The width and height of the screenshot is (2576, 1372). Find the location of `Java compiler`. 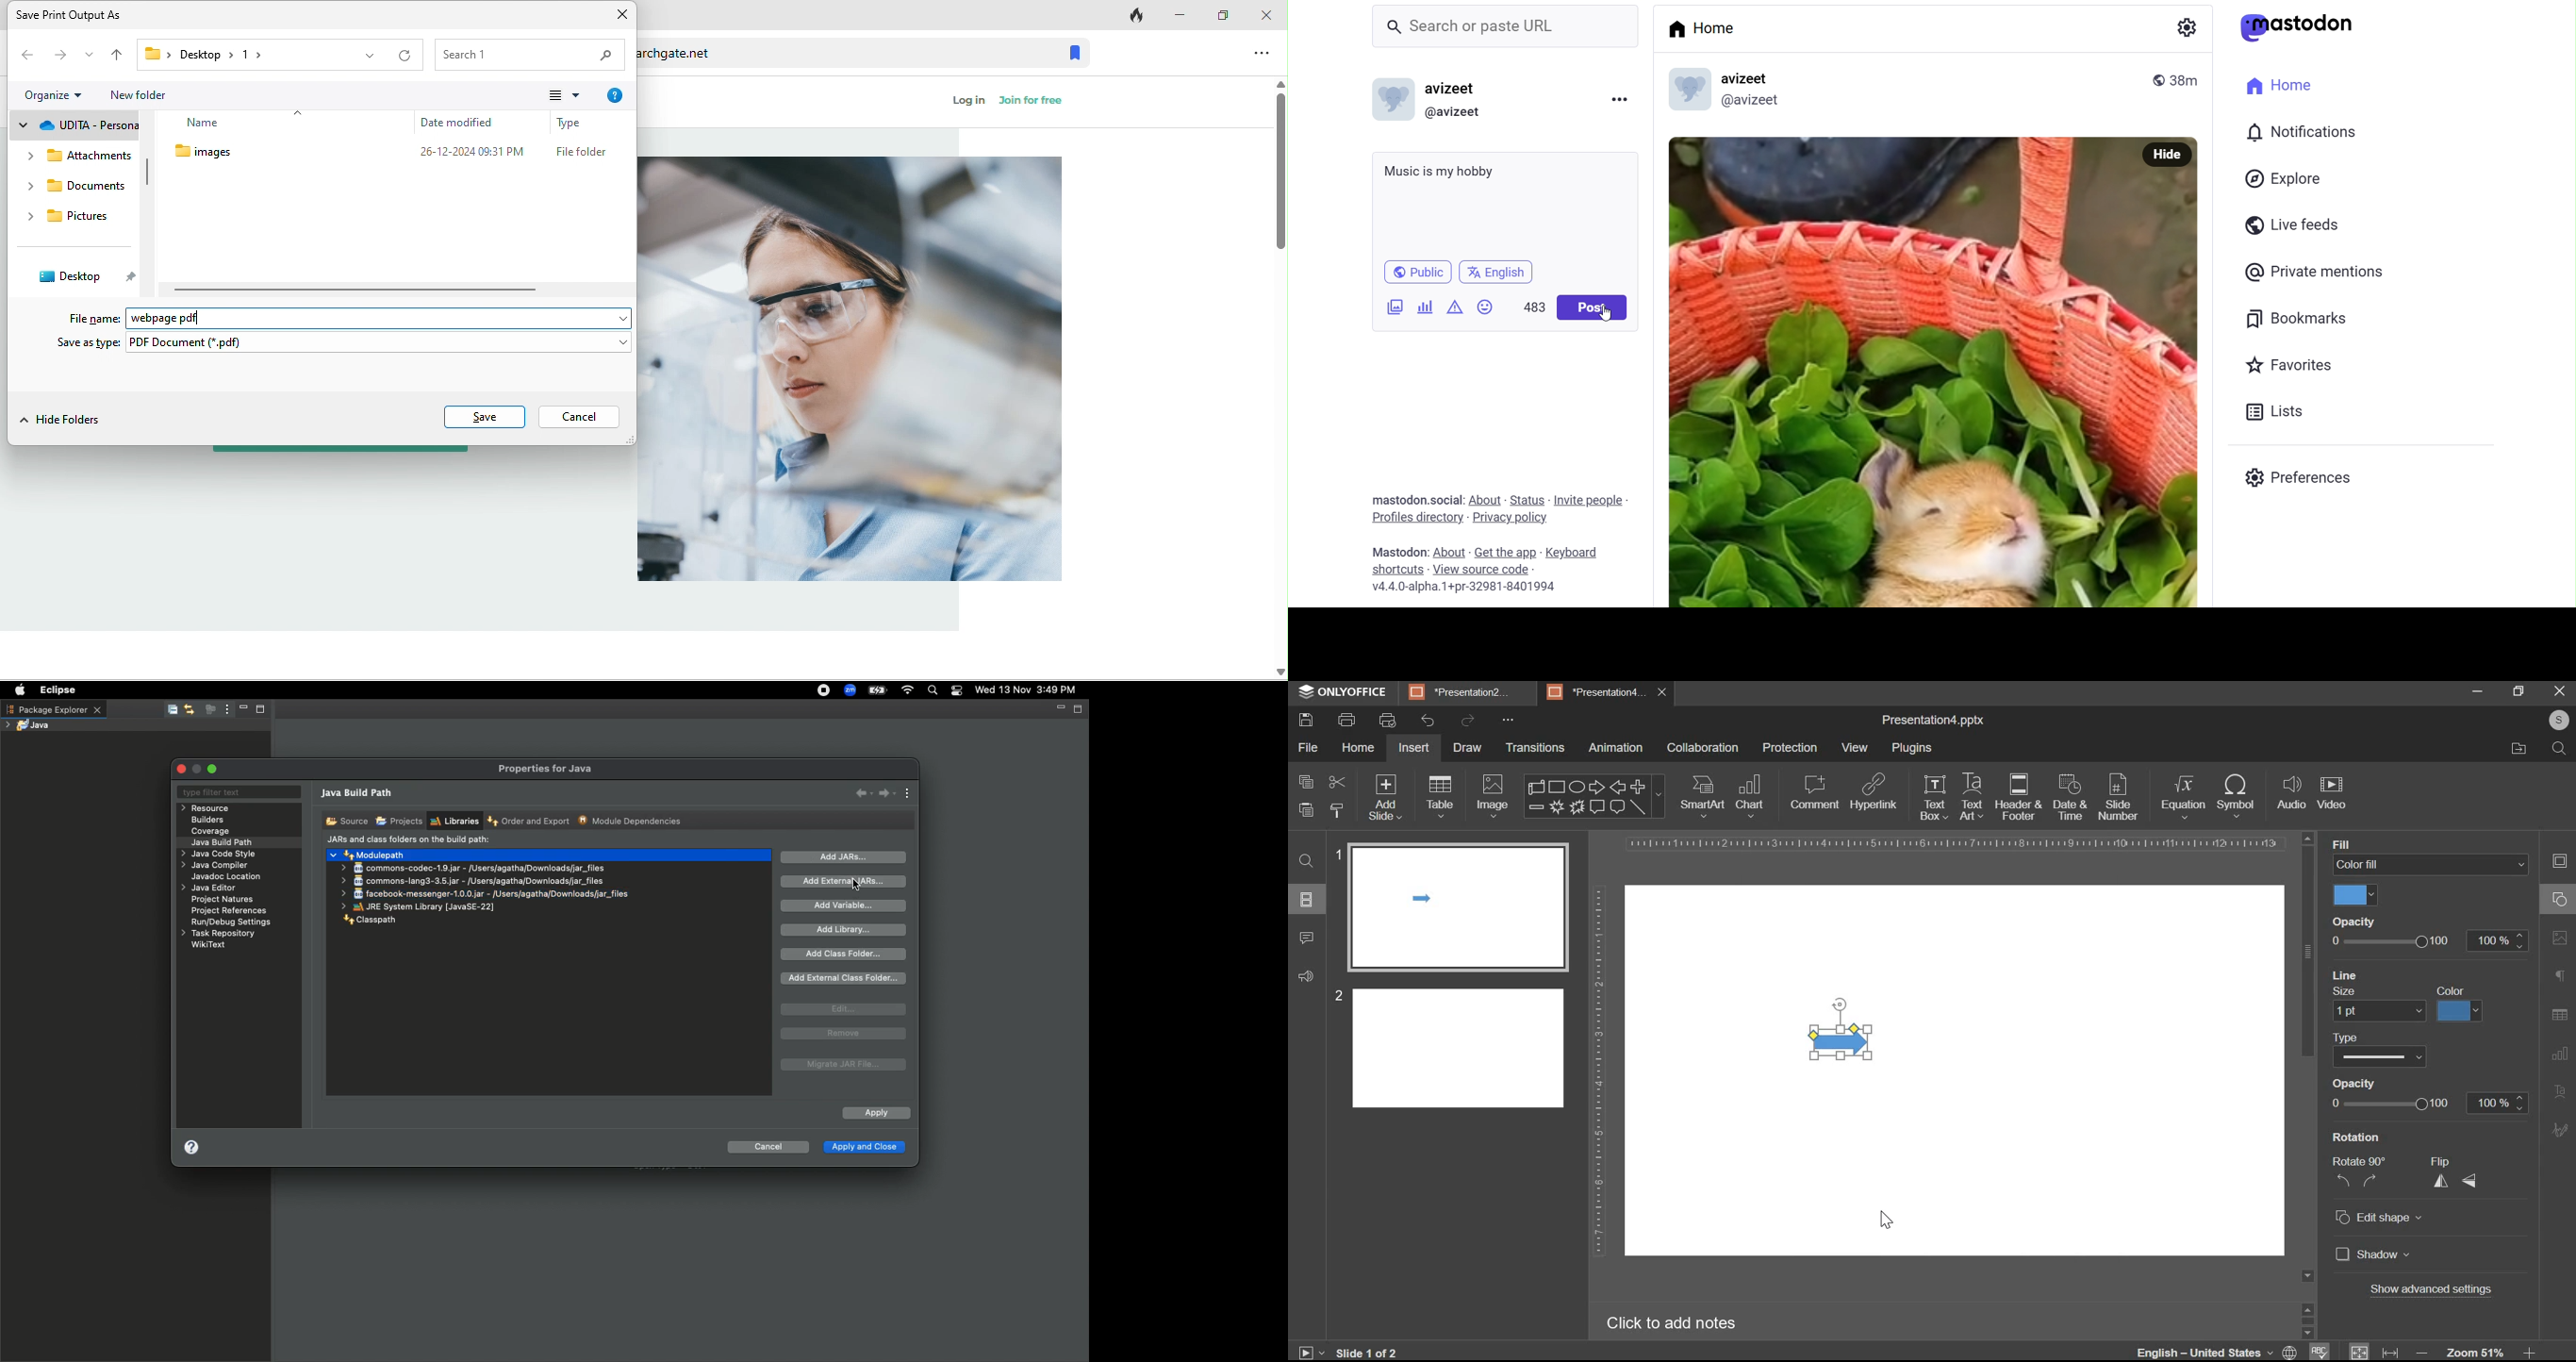

Java compiler is located at coordinates (217, 867).